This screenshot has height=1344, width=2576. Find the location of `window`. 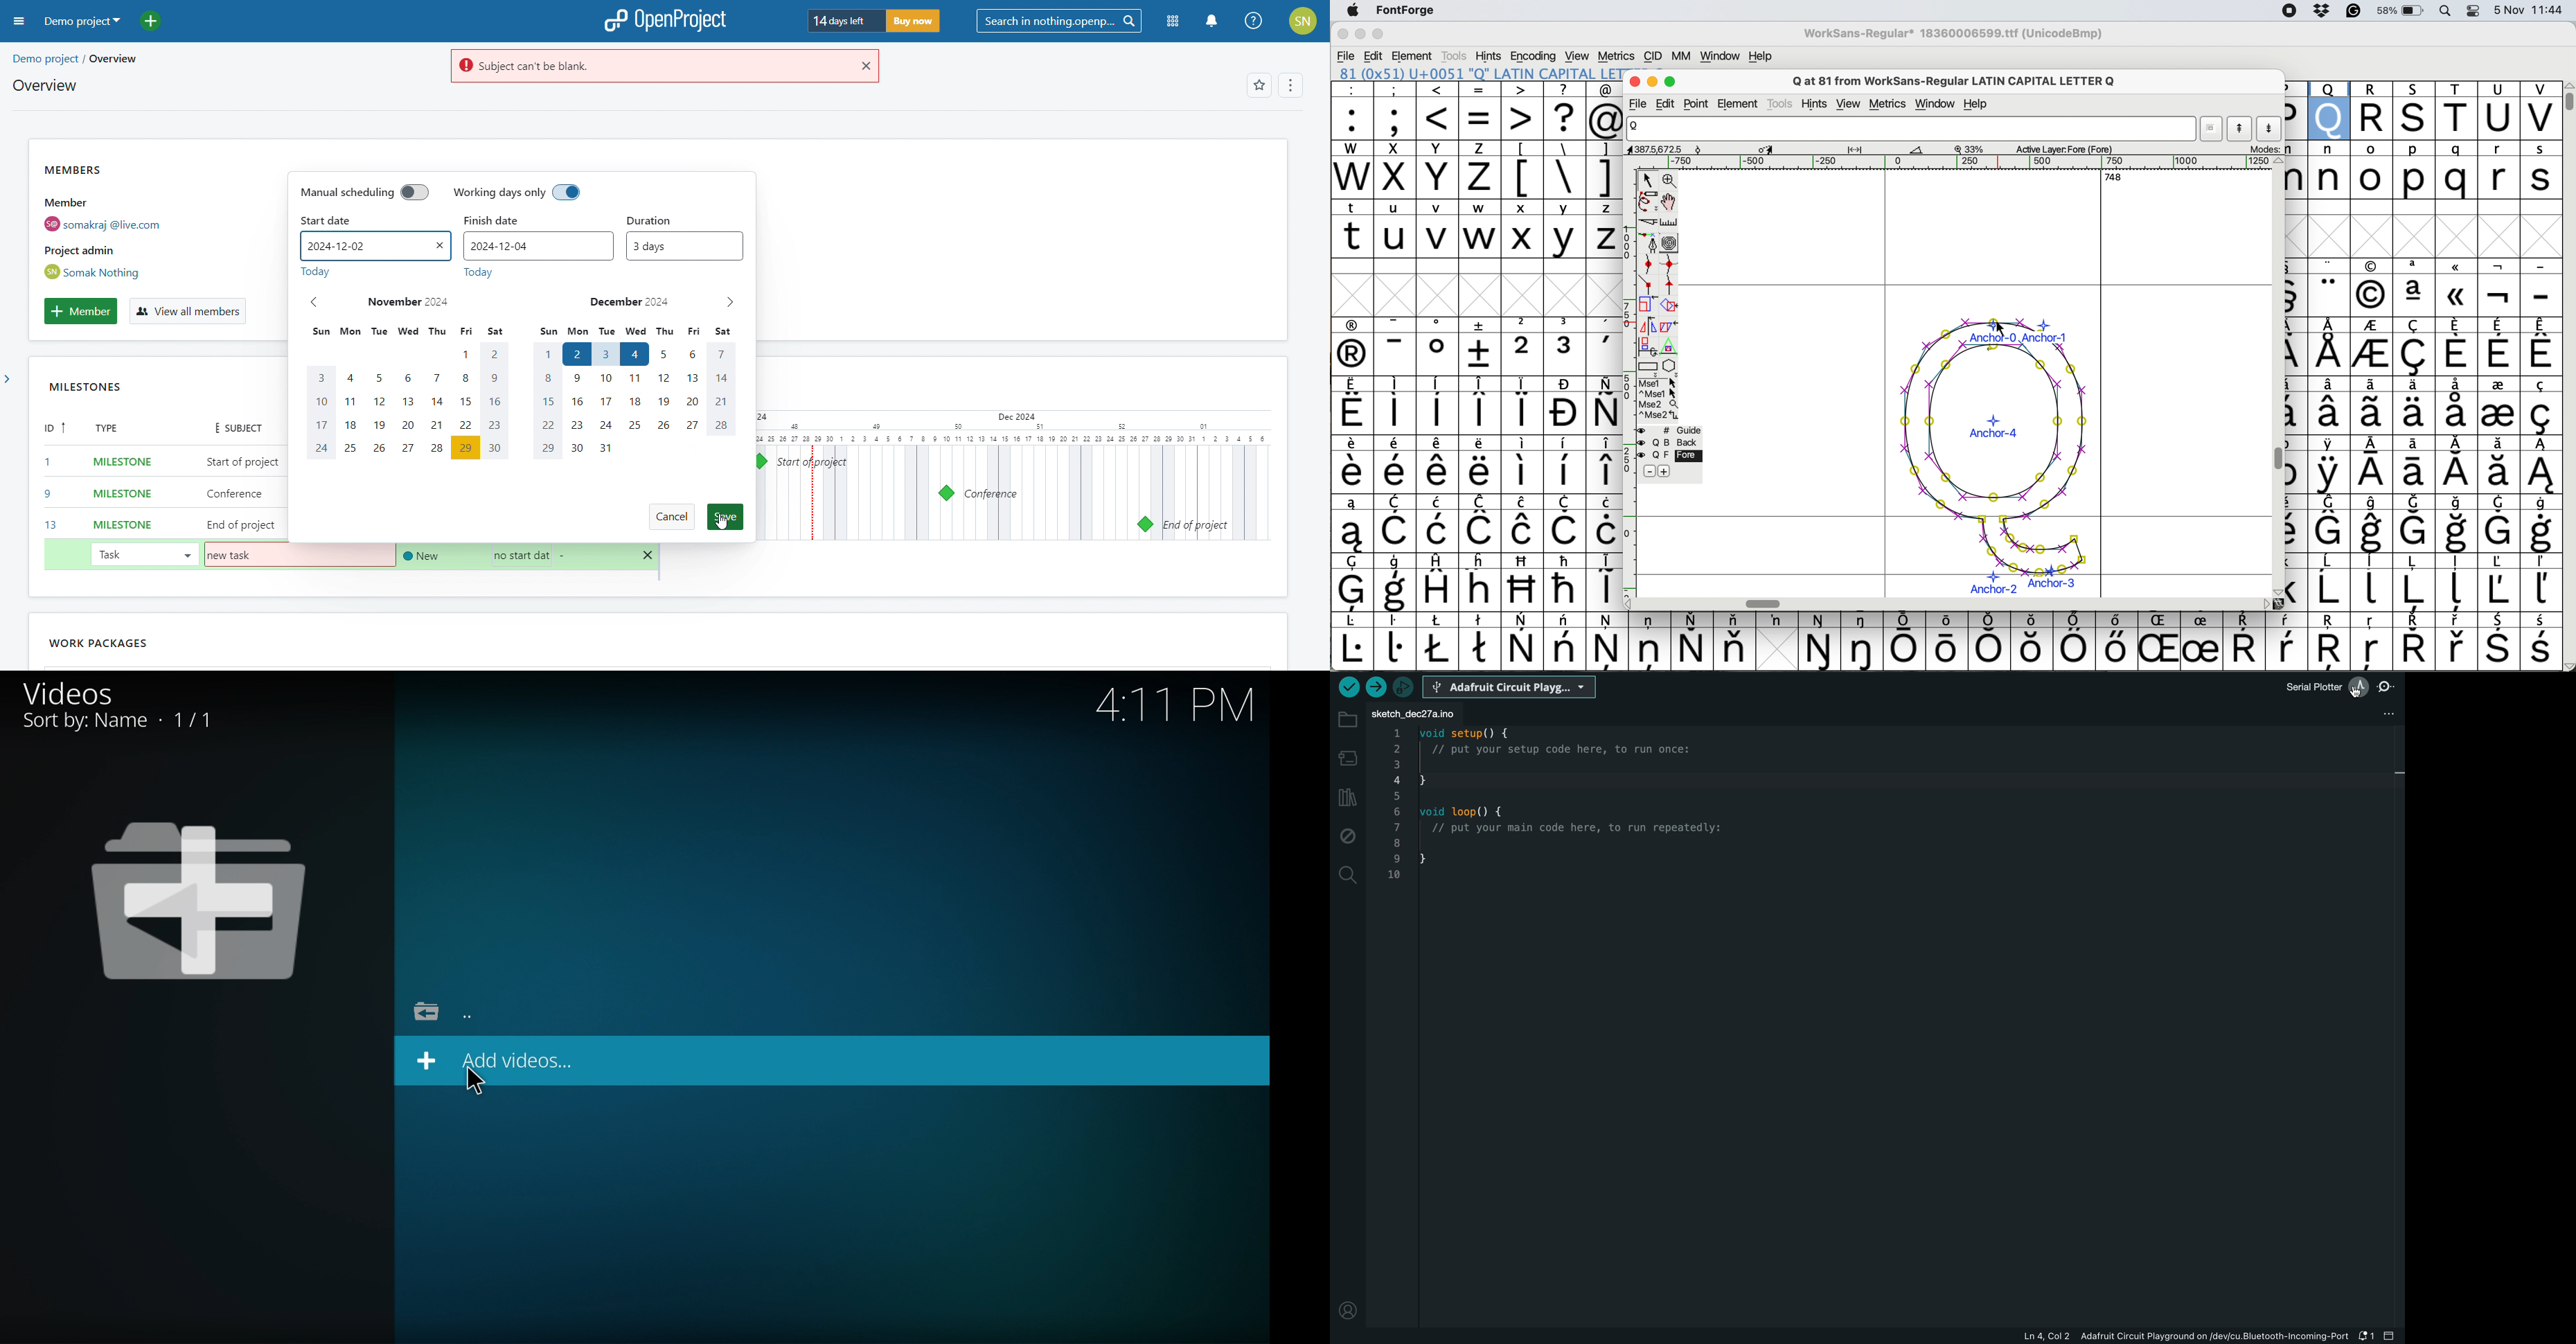

window is located at coordinates (1935, 104).